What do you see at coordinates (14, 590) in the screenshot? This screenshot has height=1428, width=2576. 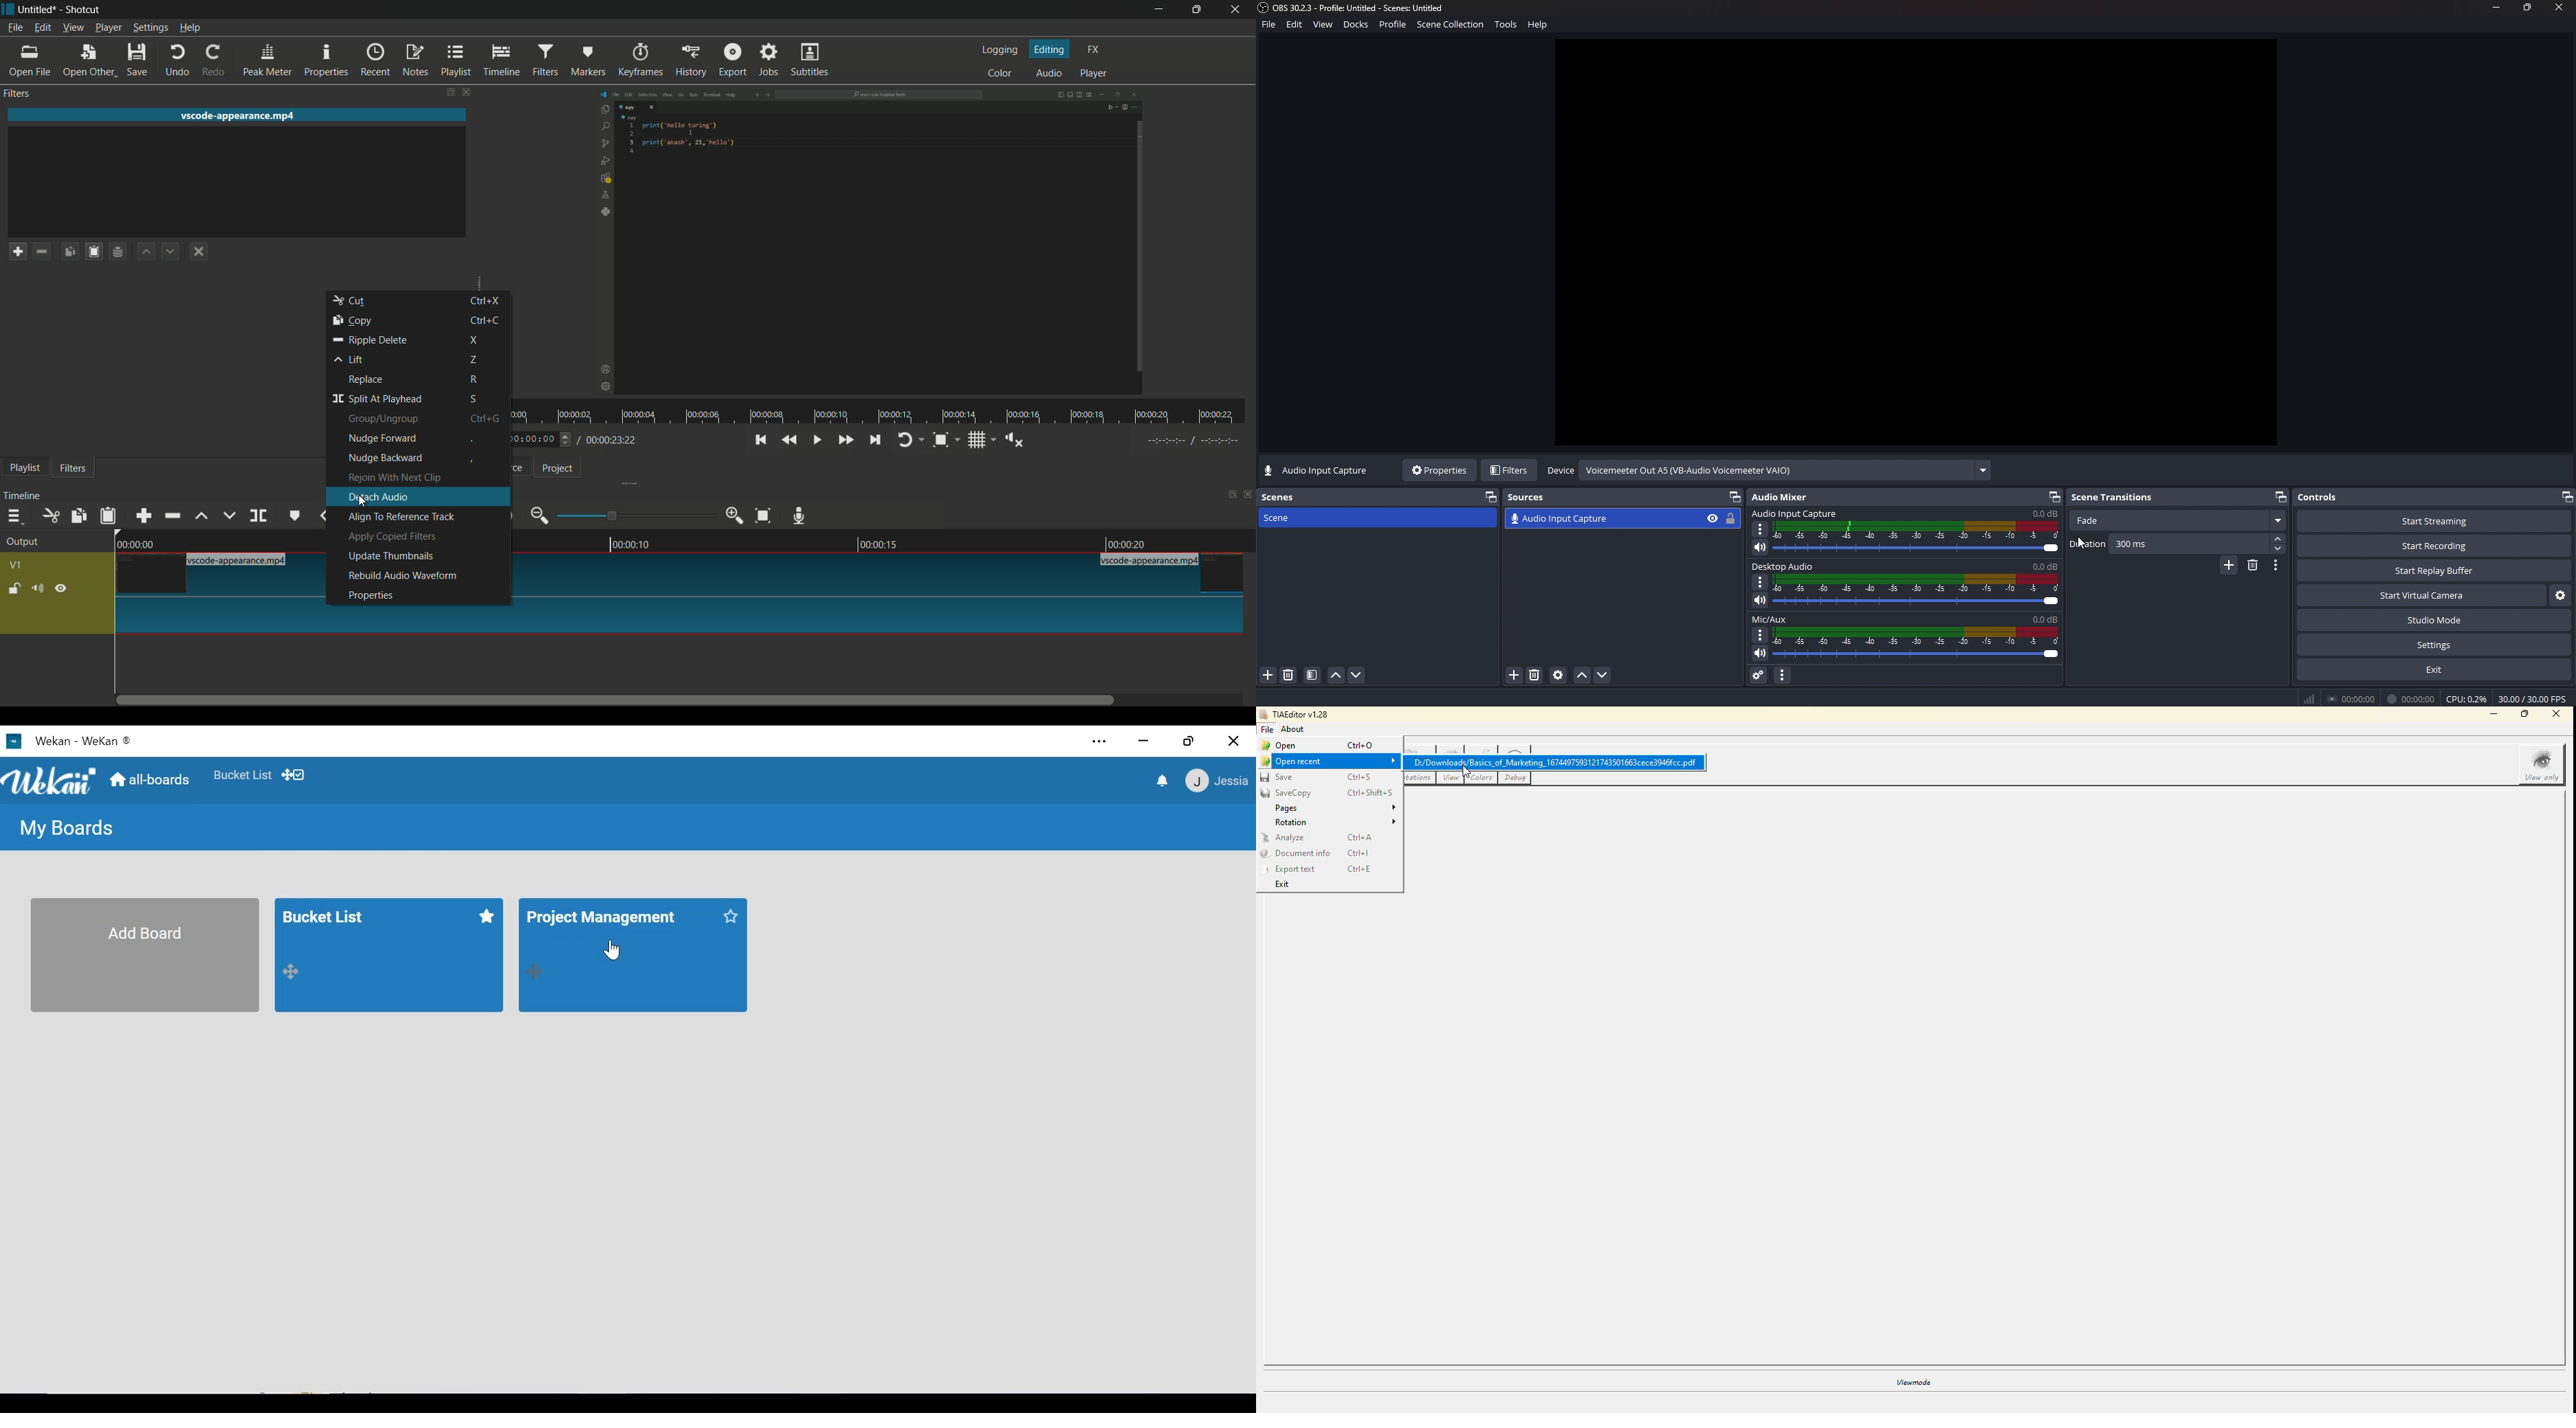 I see `lock` at bounding box center [14, 590].